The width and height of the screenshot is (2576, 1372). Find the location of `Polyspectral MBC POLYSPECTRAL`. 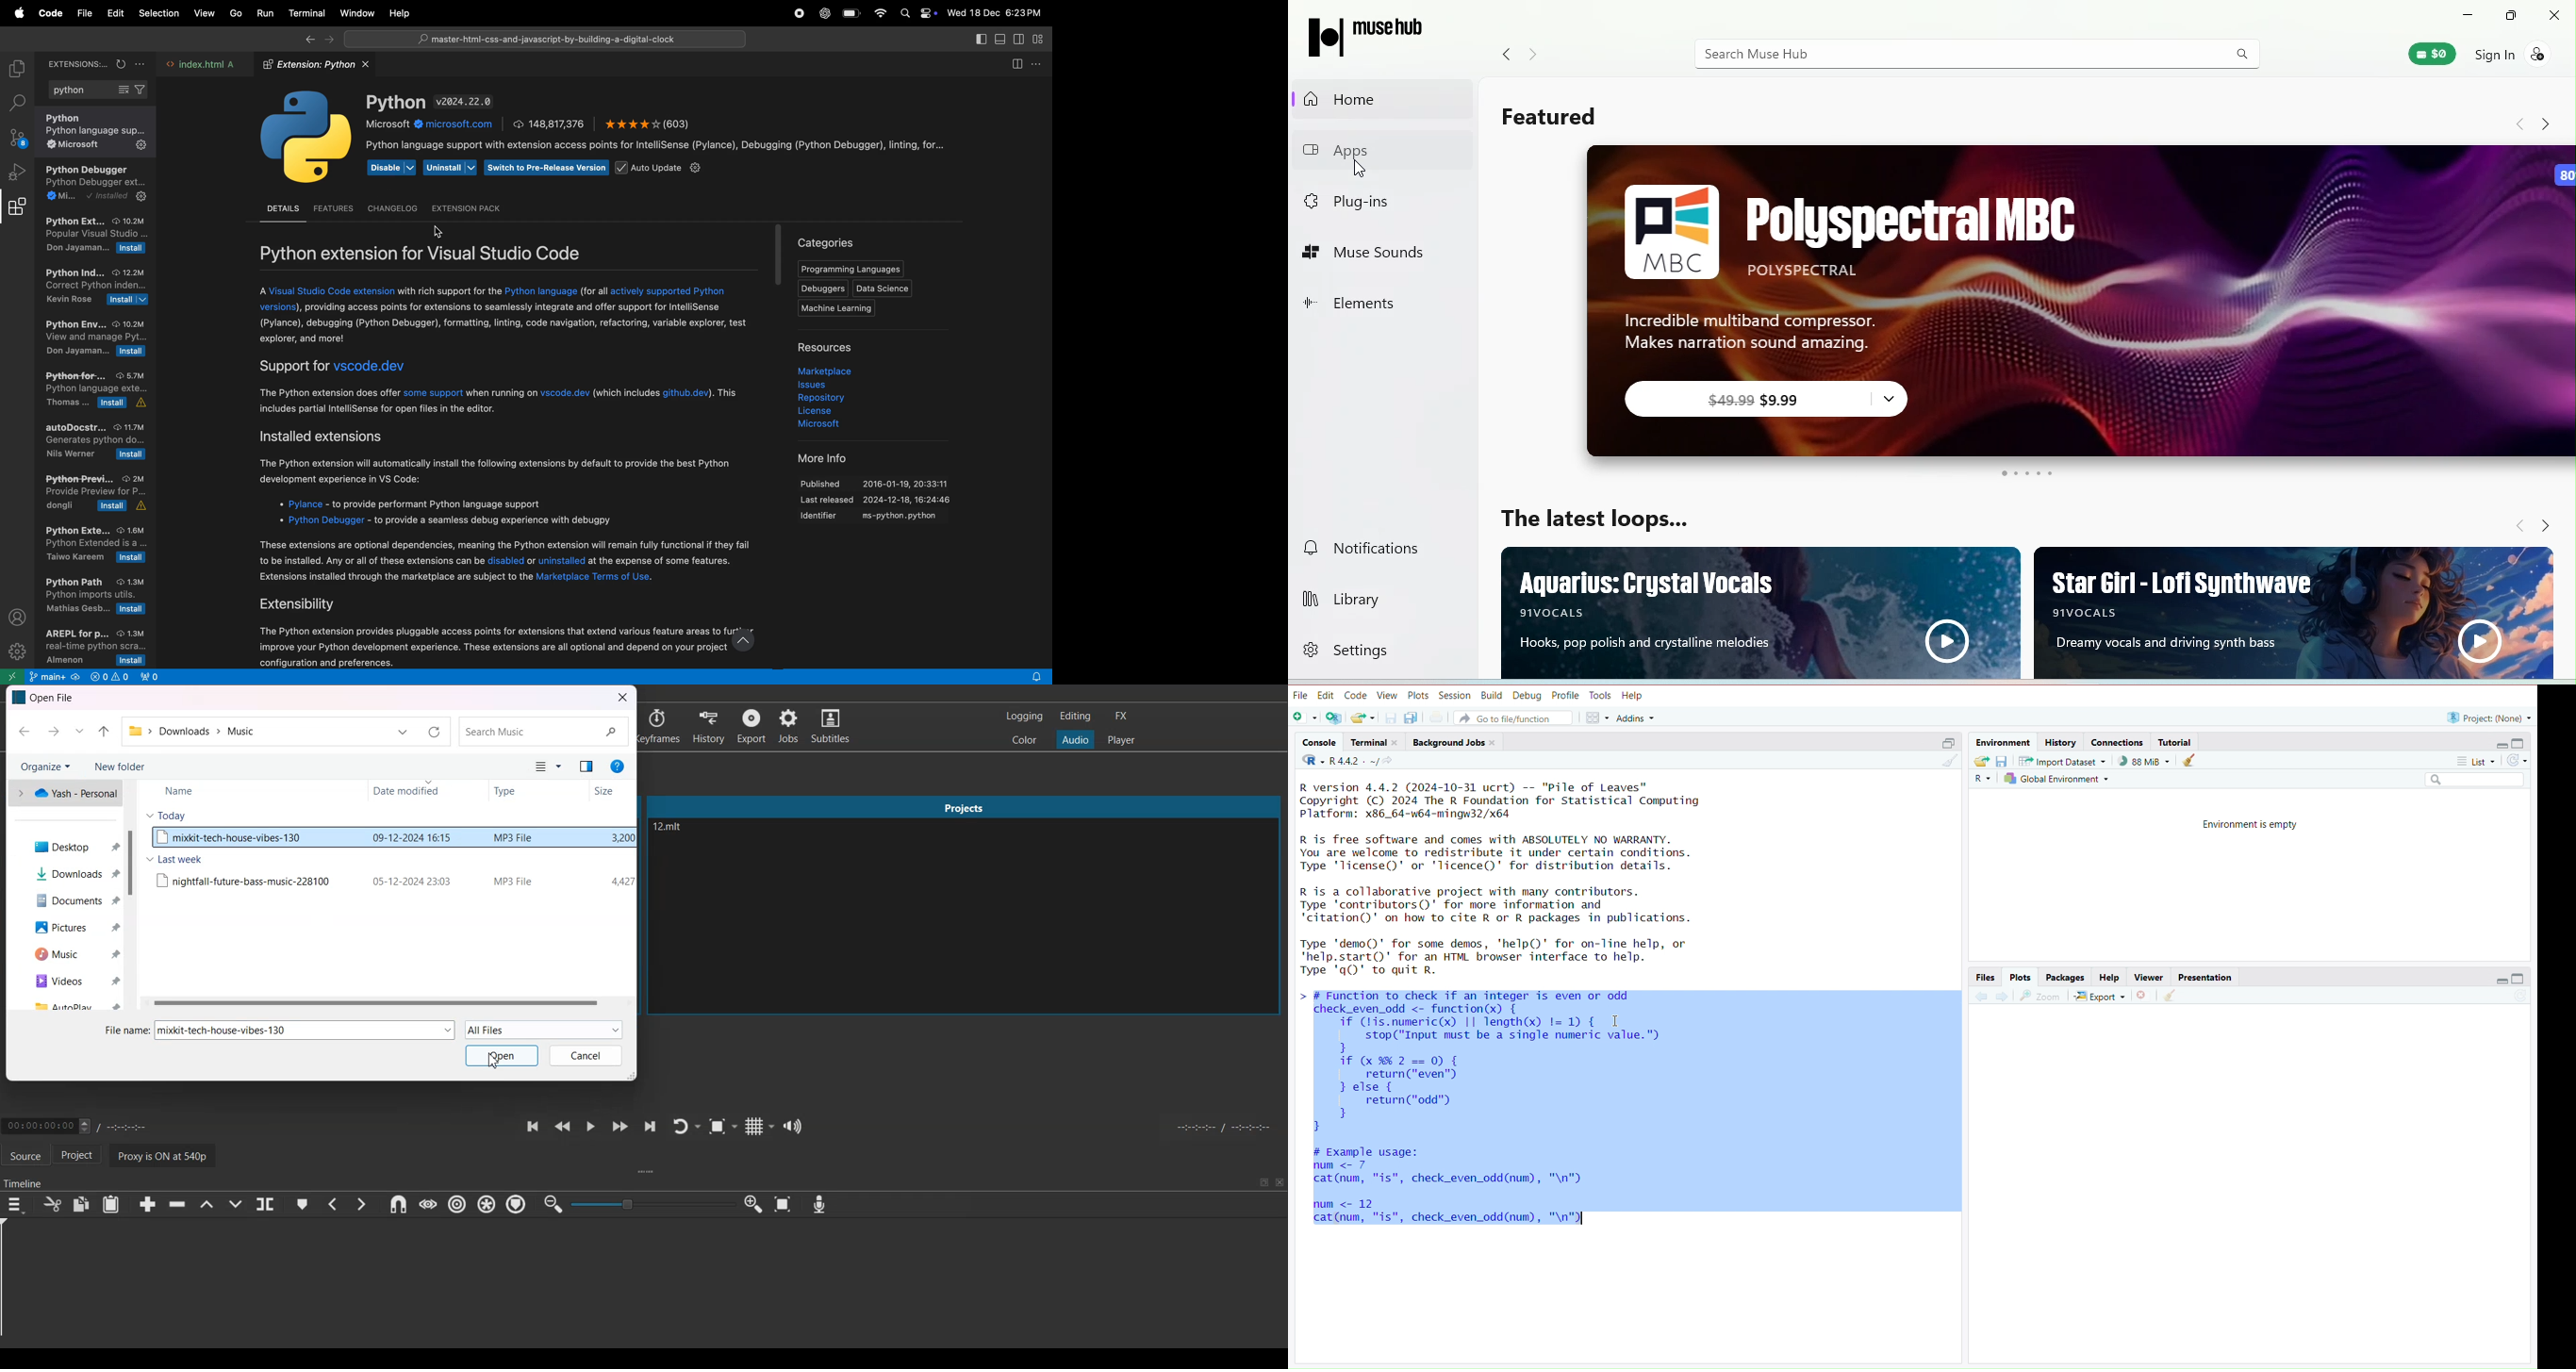

Polyspectral MBC POLYSPECTRAL is located at coordinates (1918, 232).